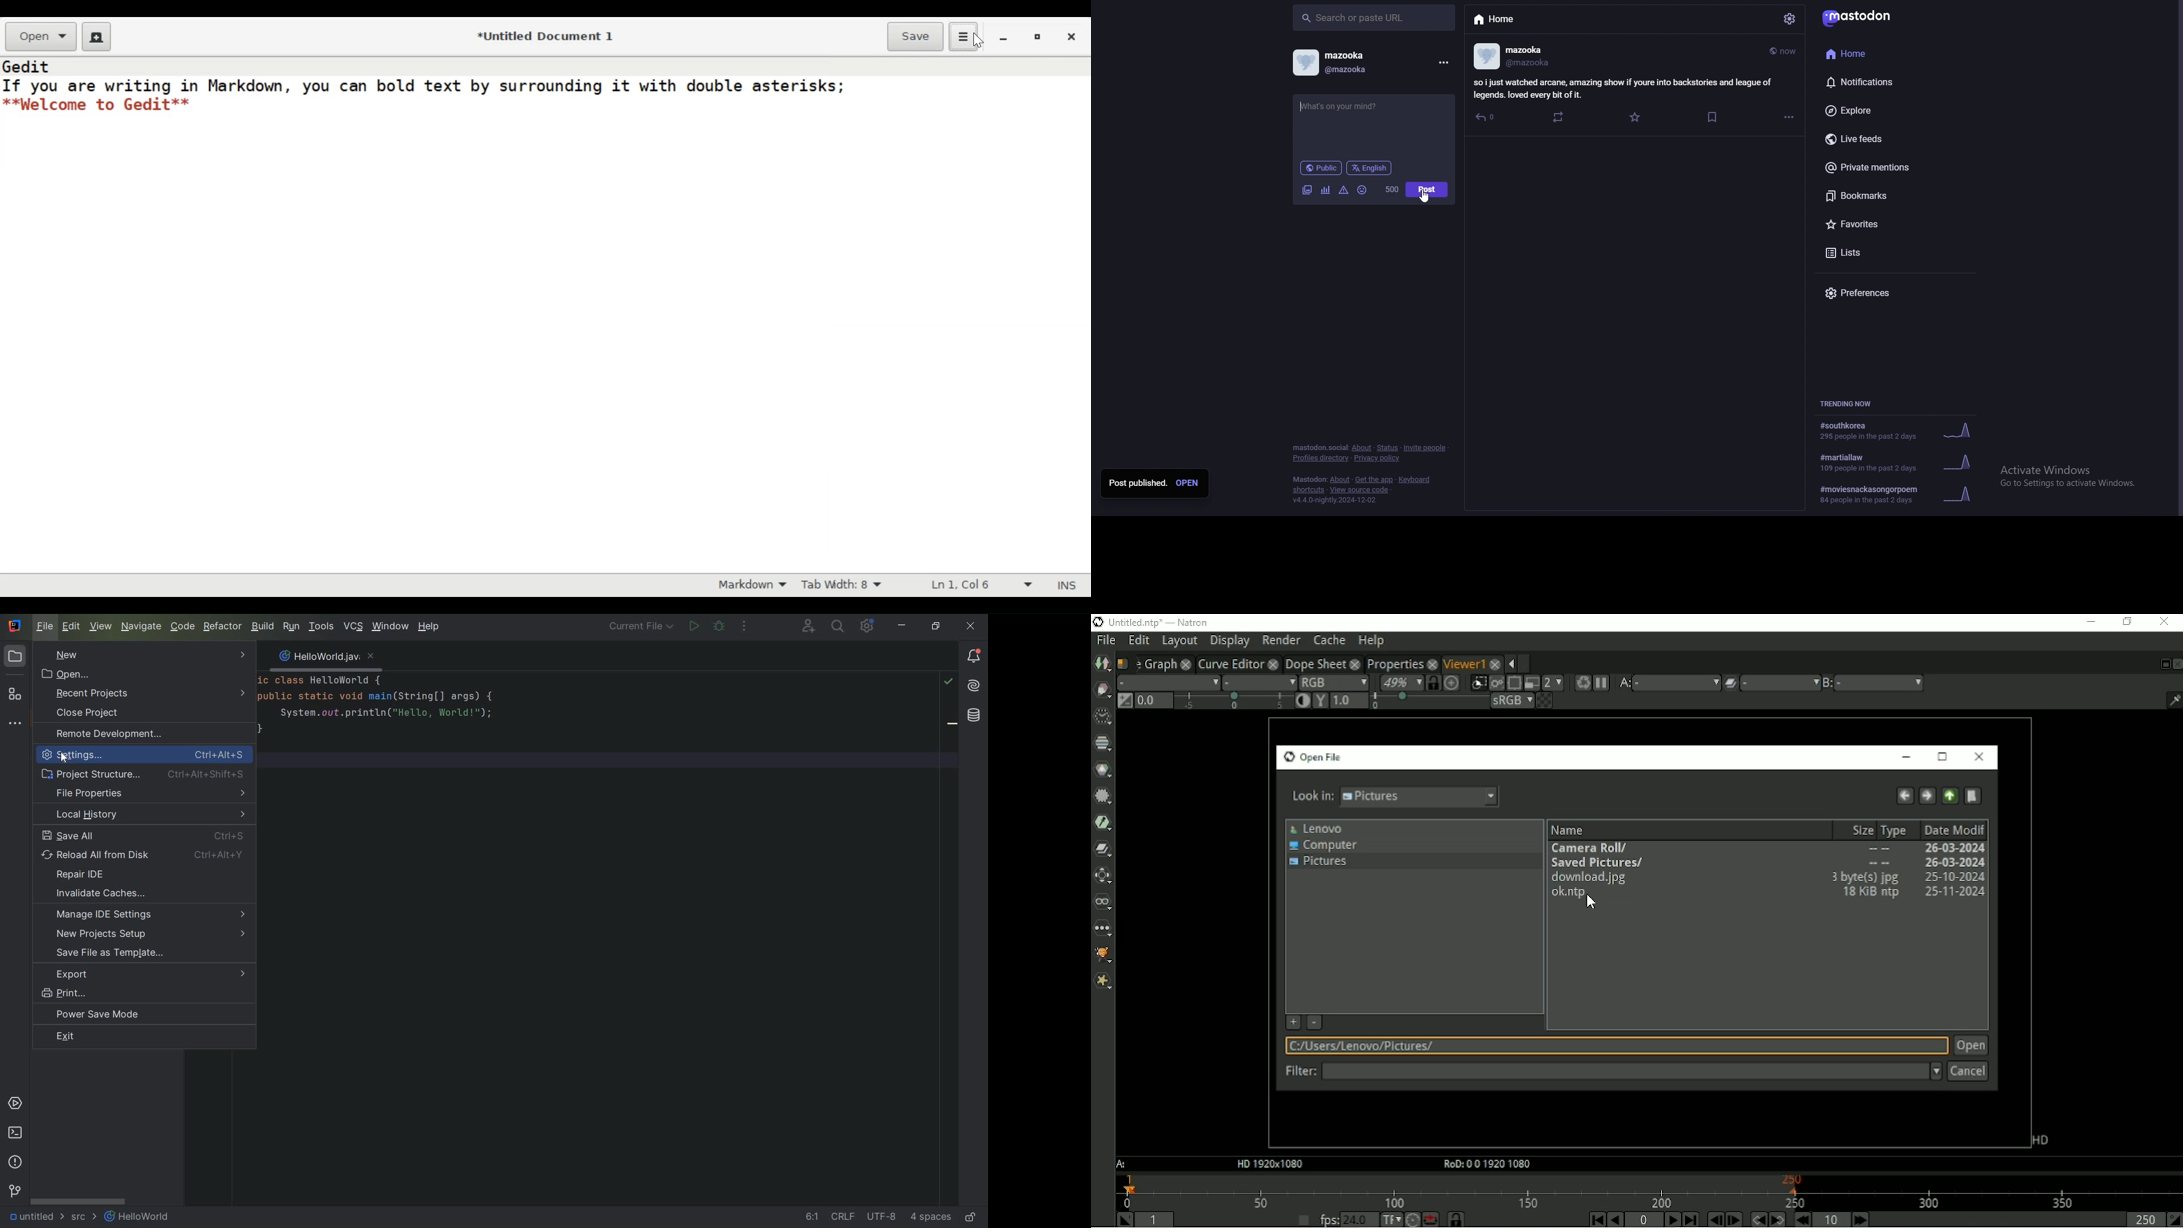 Image resolution: width=2184 pixels, height=1232 pixels. What do you see at coordinates (869, 626) in the screenshot?
I see `IDE and Project Settings` at bounding box center [869, 626].